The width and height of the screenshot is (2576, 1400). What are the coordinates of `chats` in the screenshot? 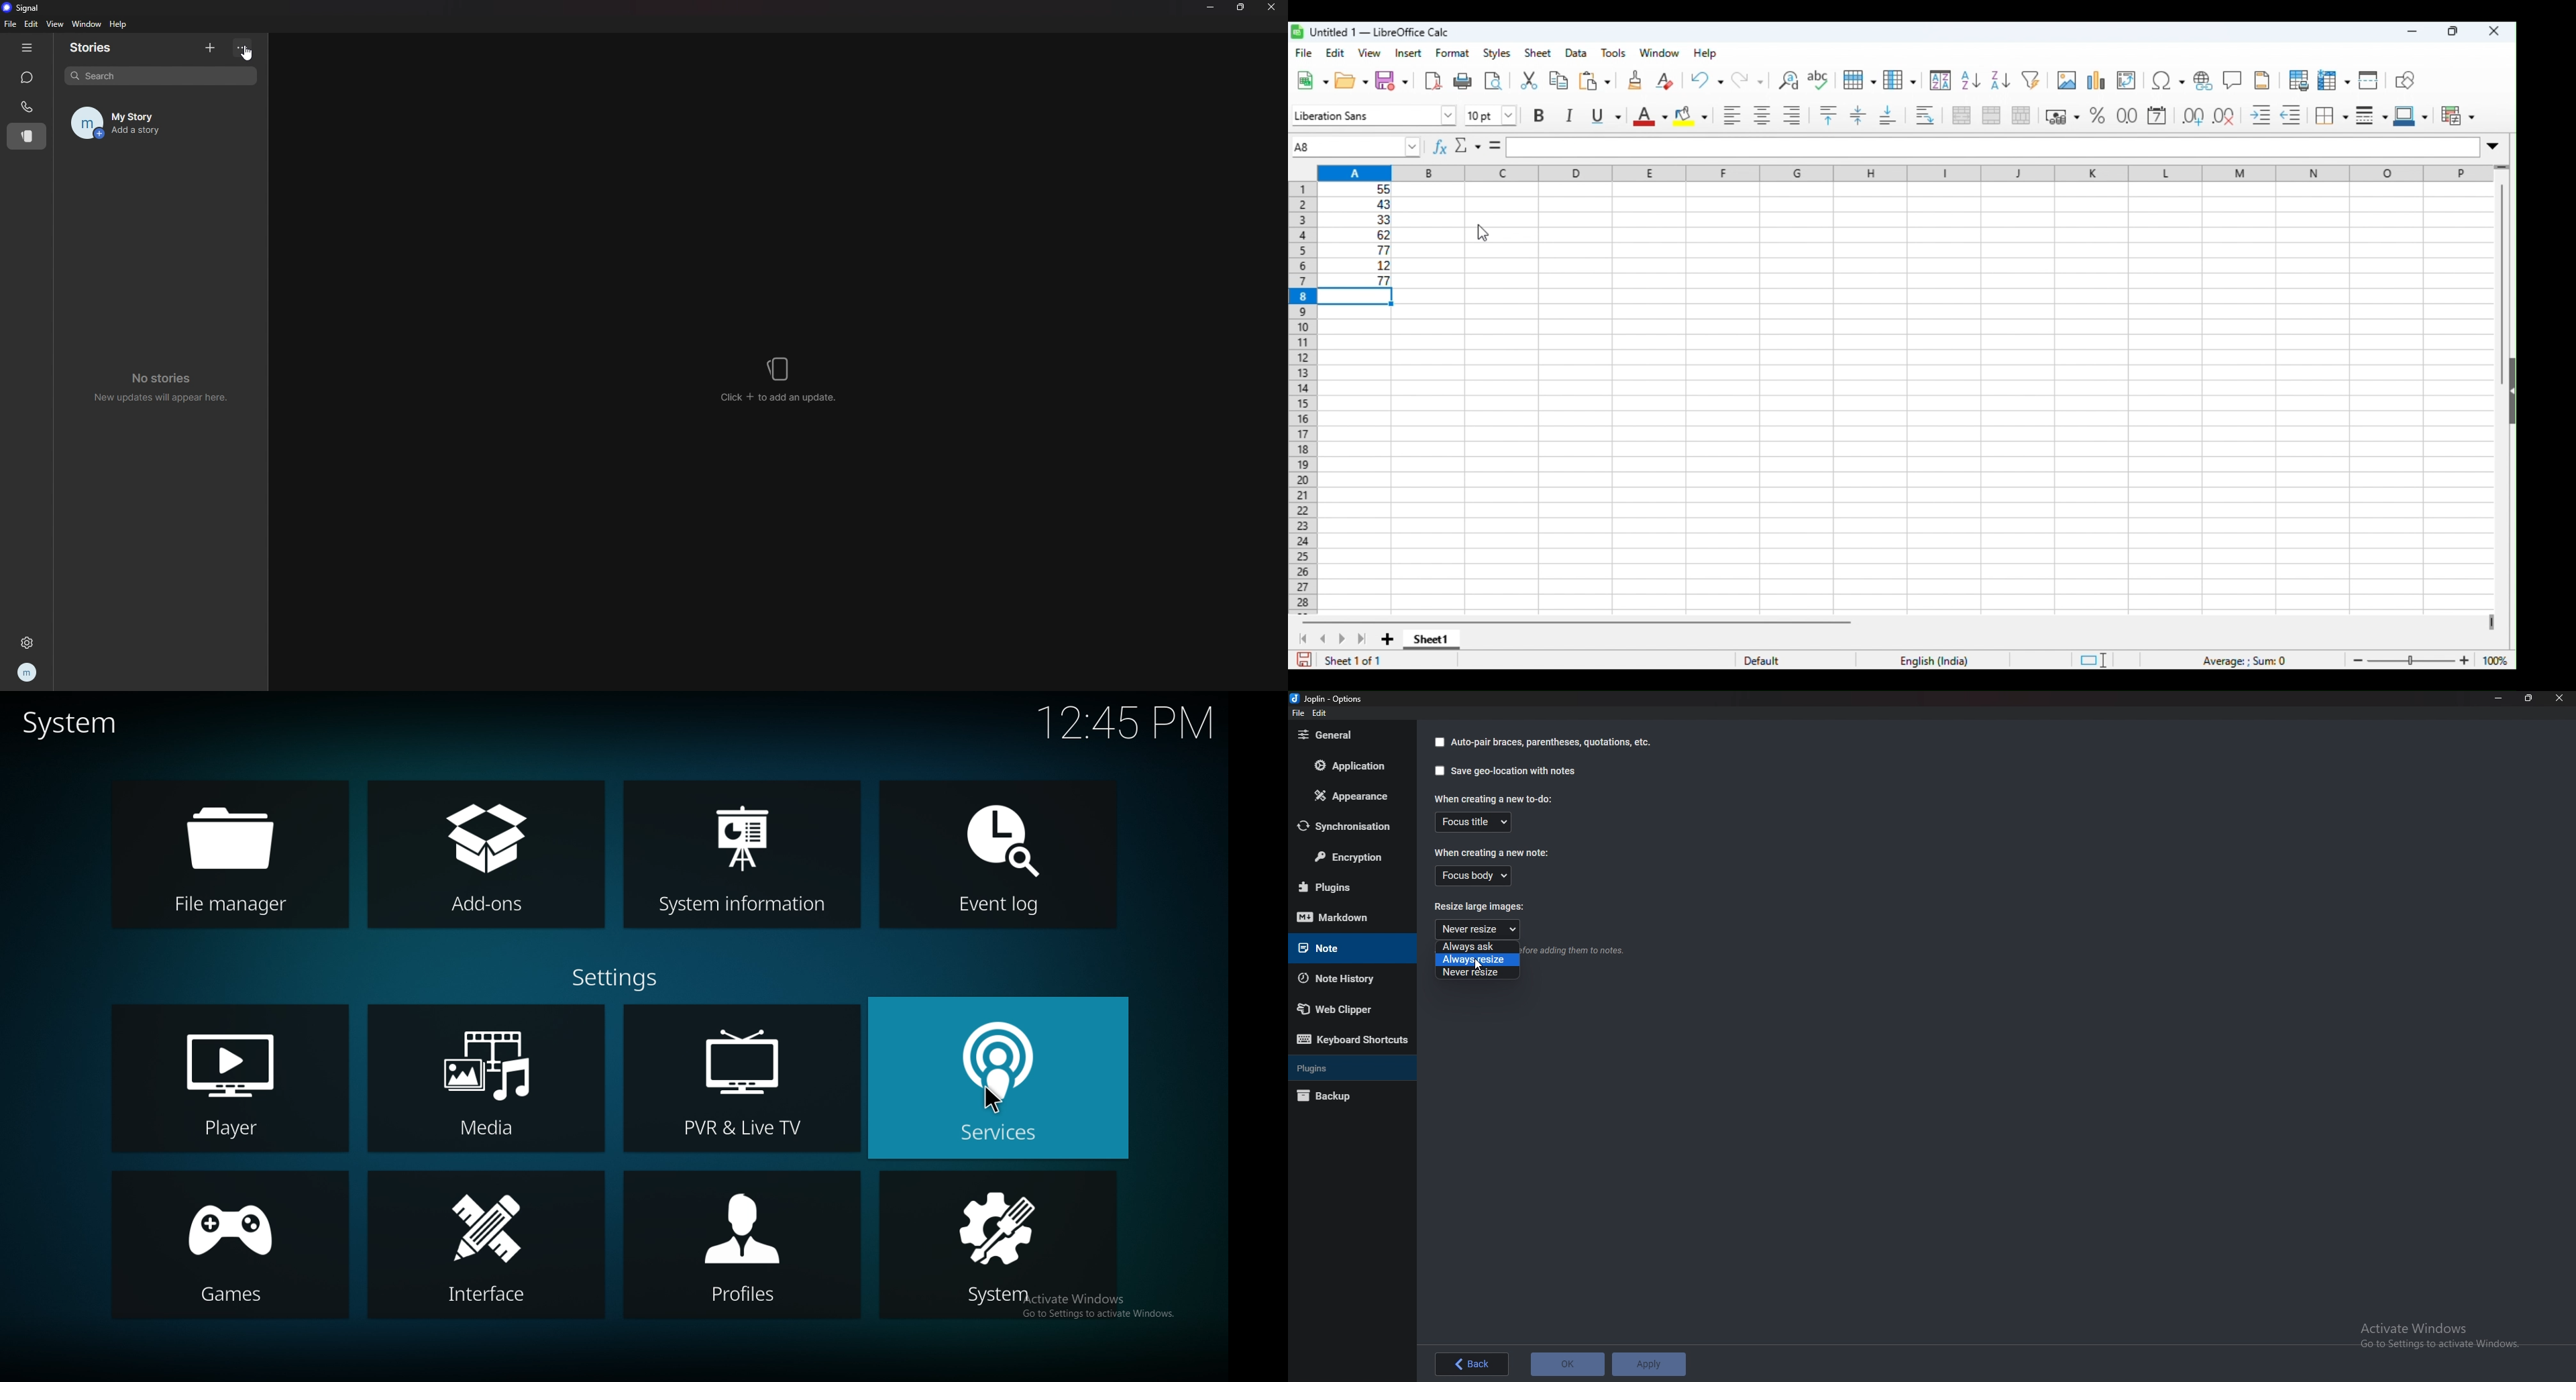 It's located at (26, 77).